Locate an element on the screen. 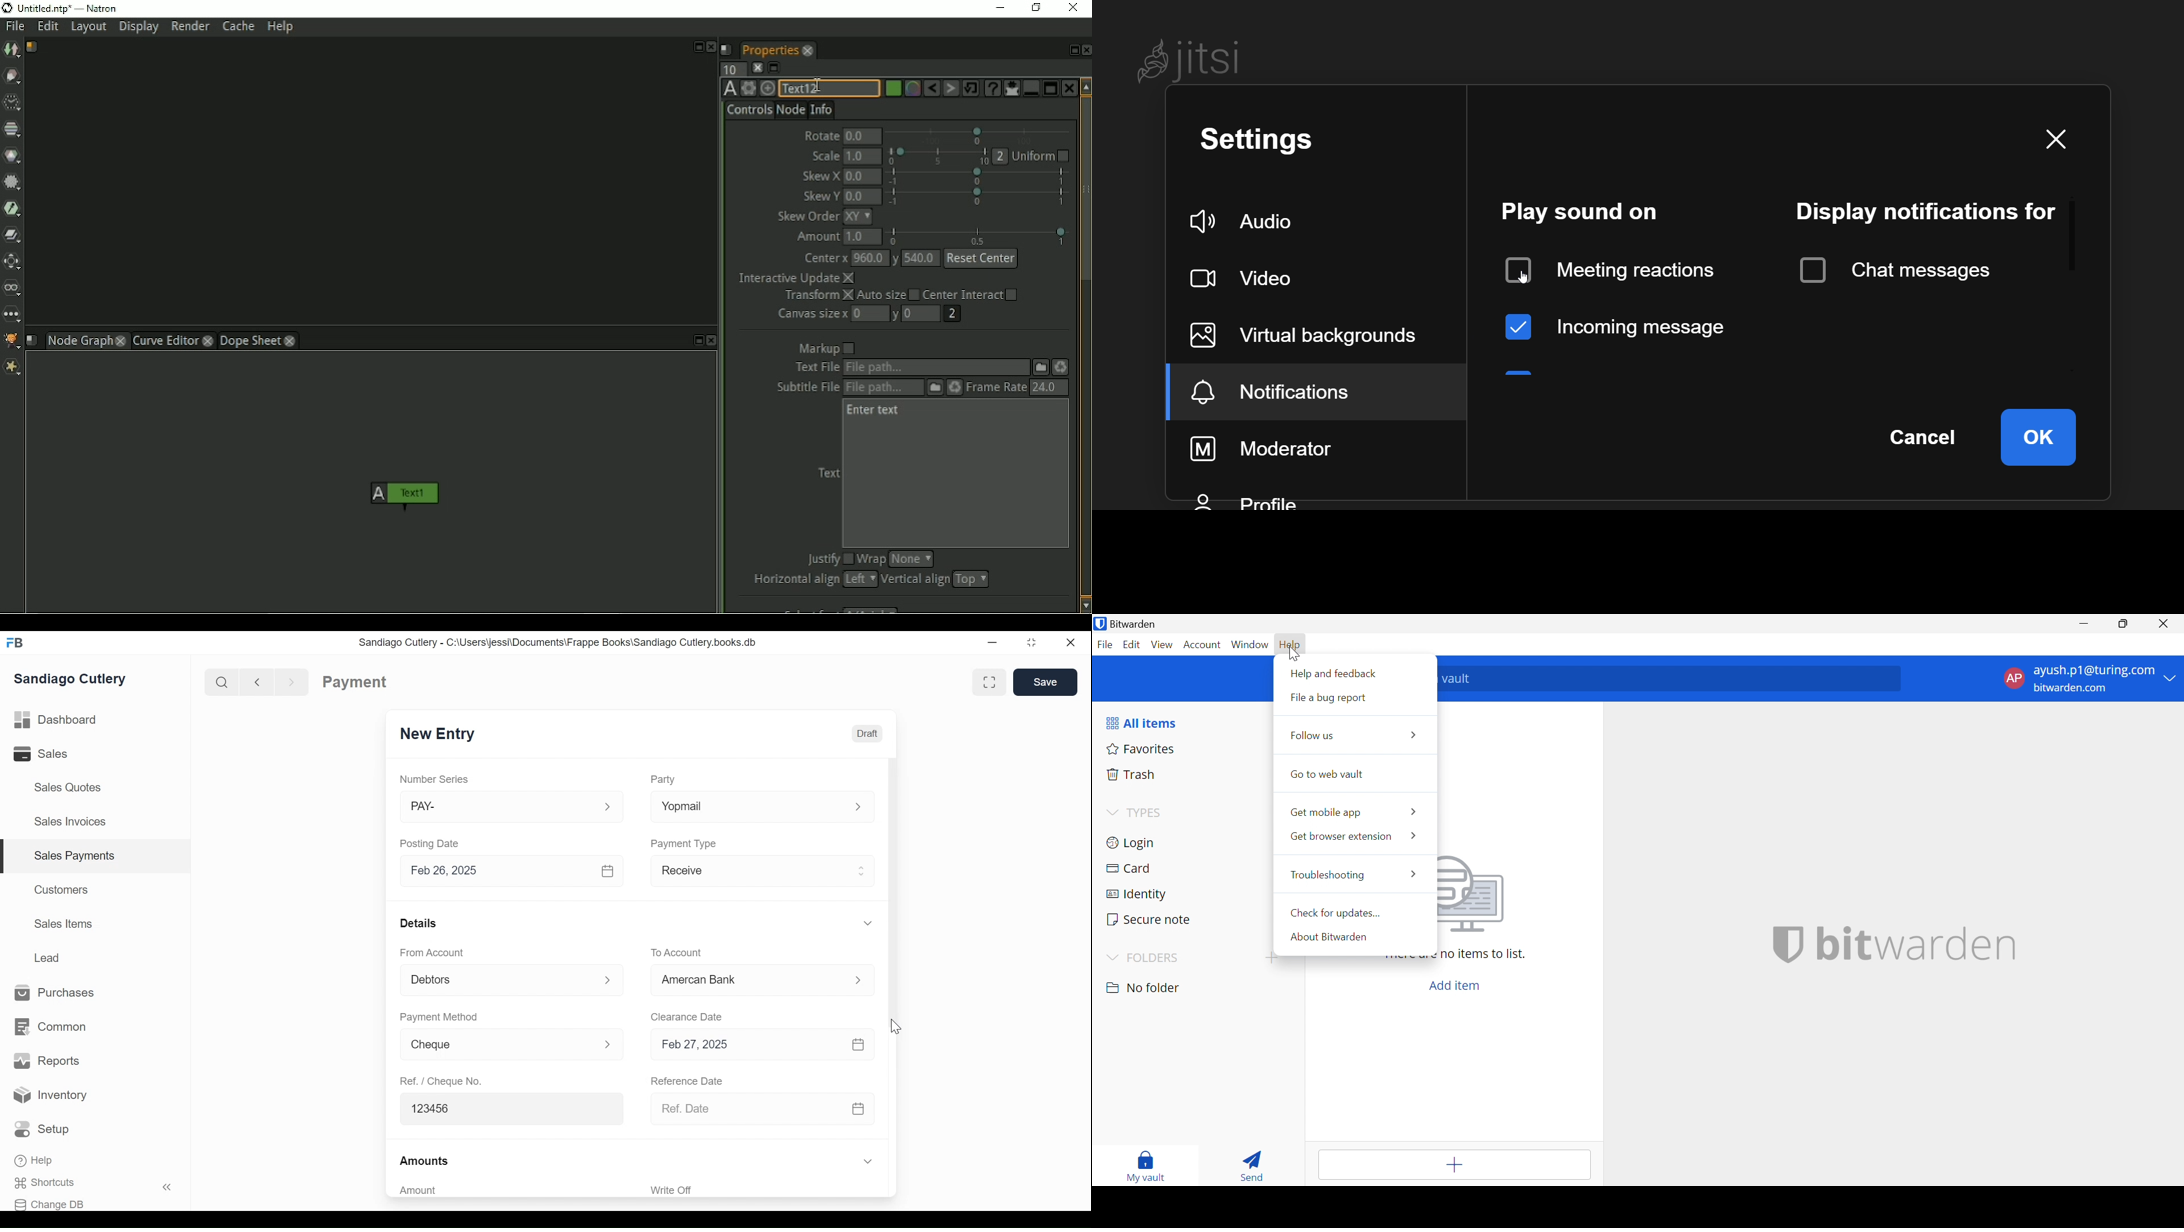 Image resolution: width=2184 pixels, height=1232 pixels. Help is located at coordinates (35, 1161).